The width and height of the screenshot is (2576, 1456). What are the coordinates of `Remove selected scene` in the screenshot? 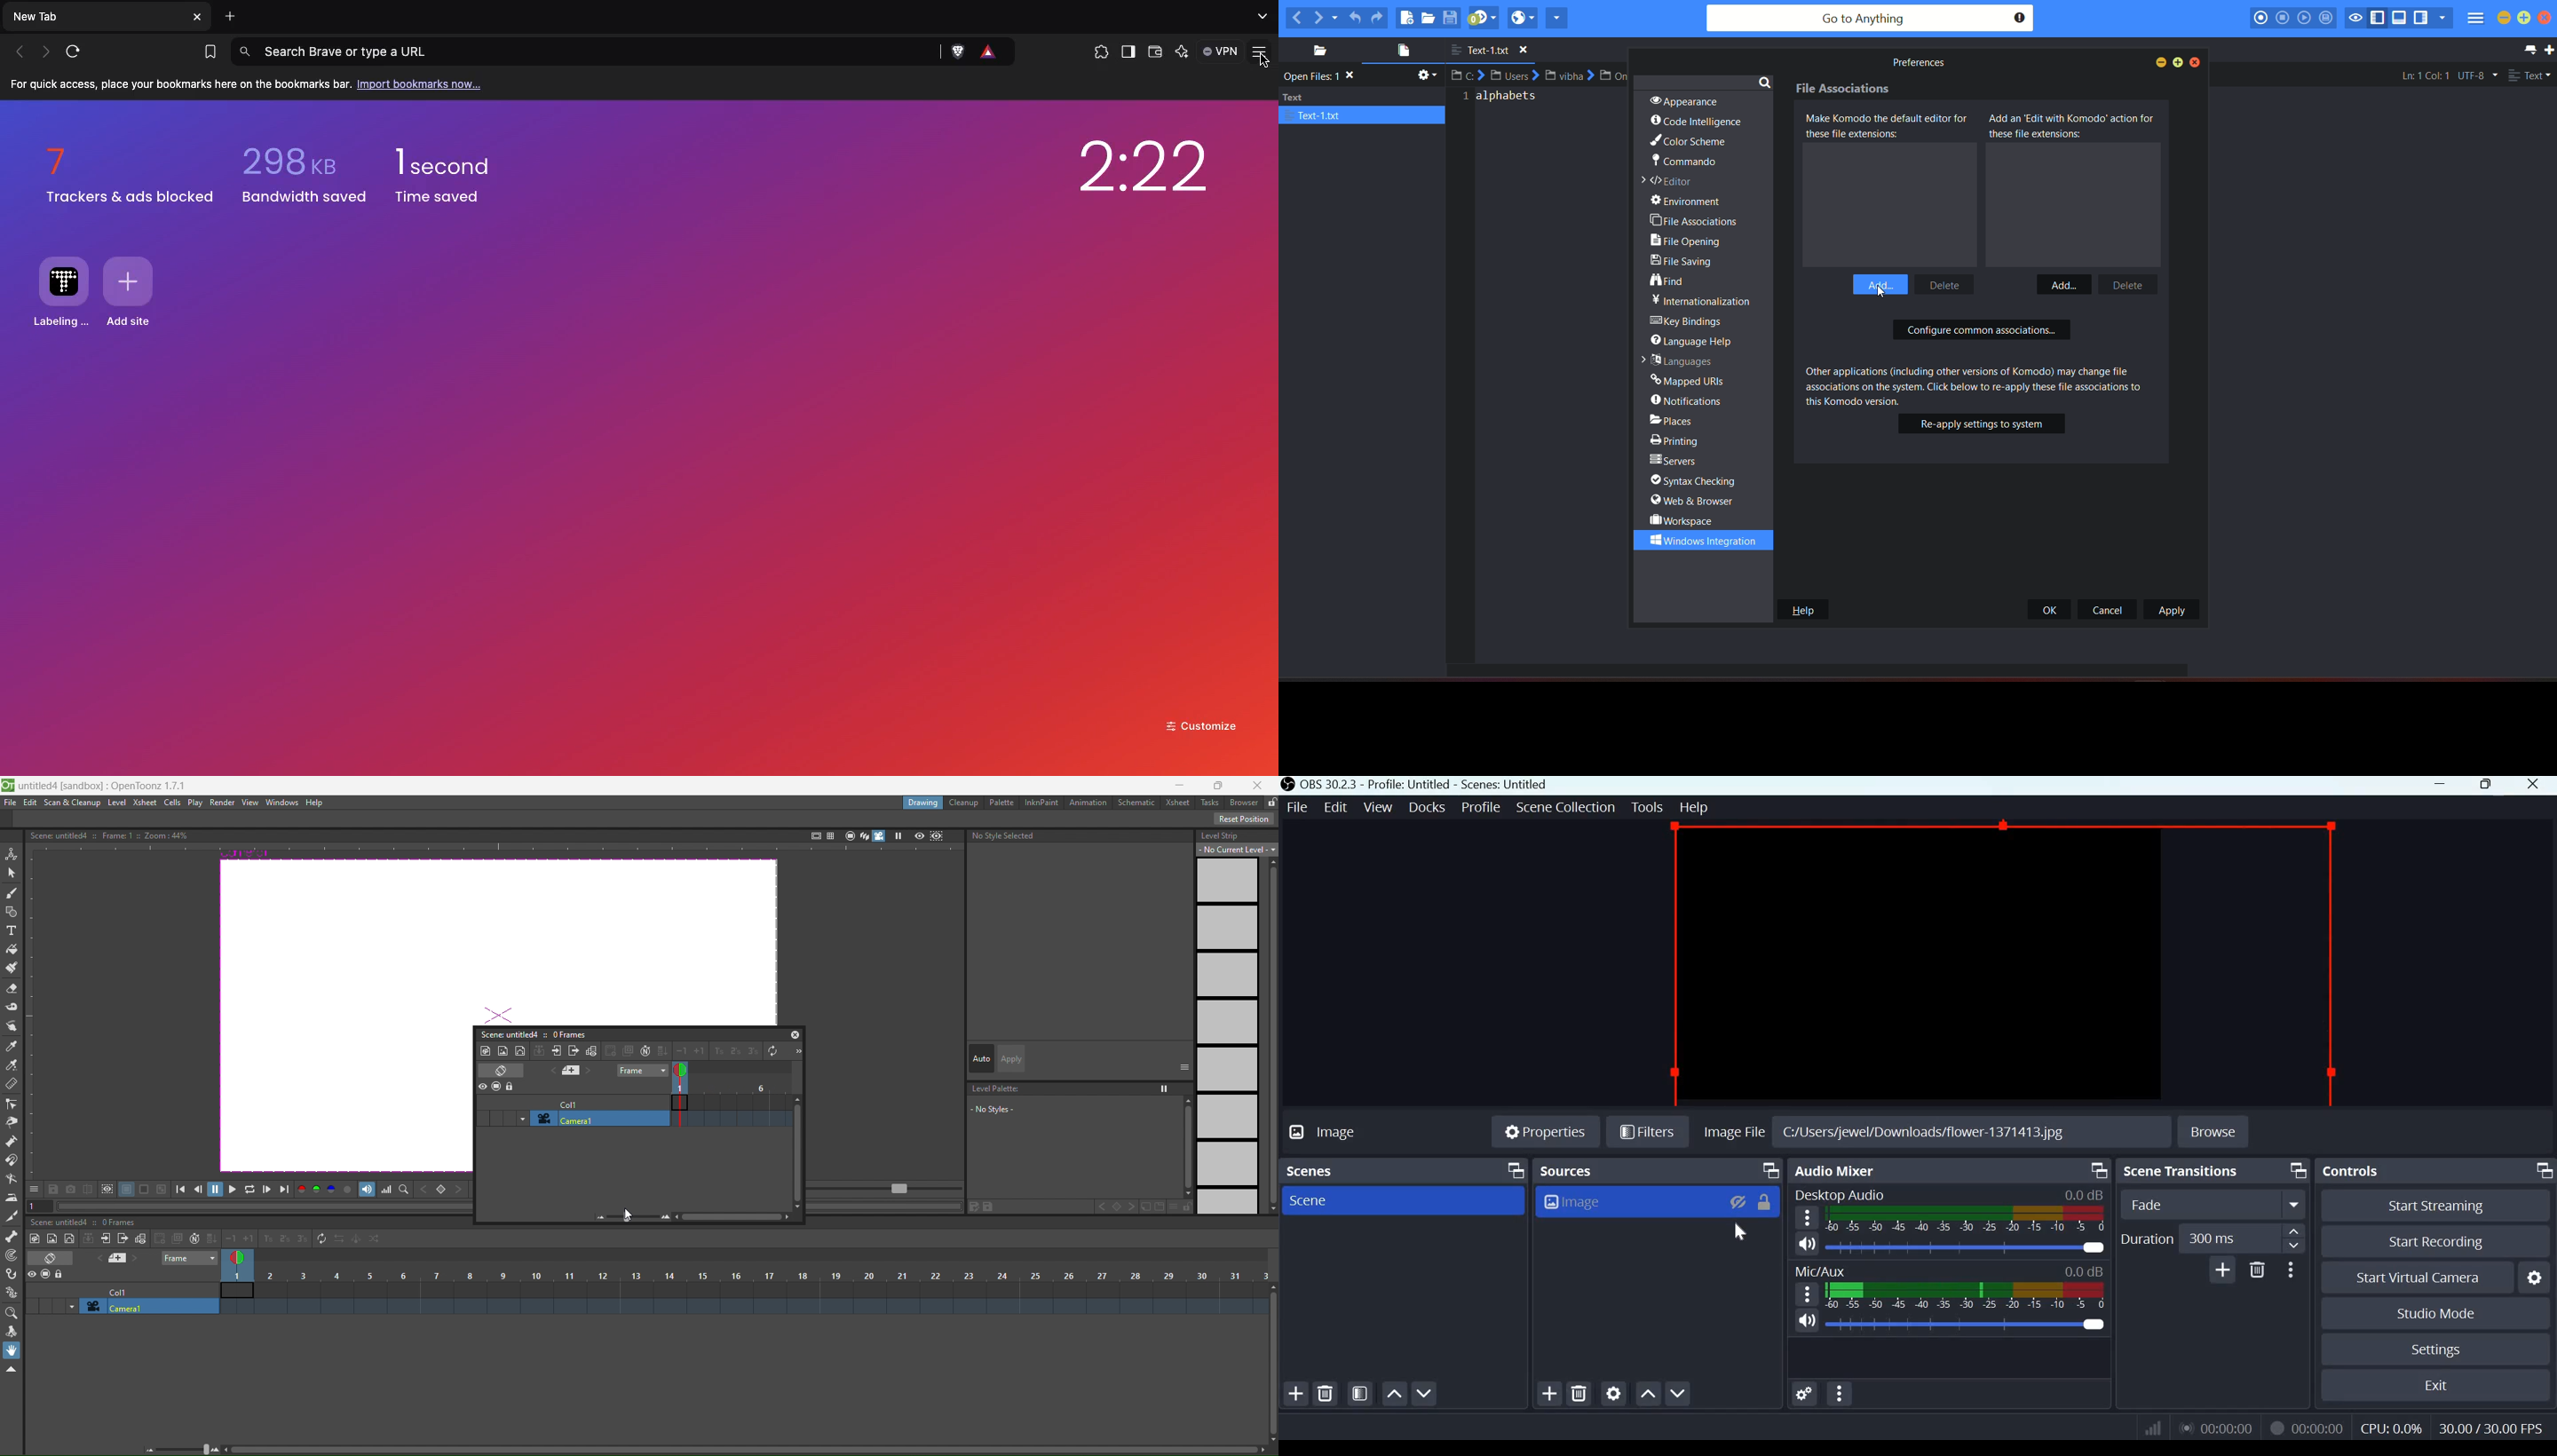 It's located at (1326, 1395).